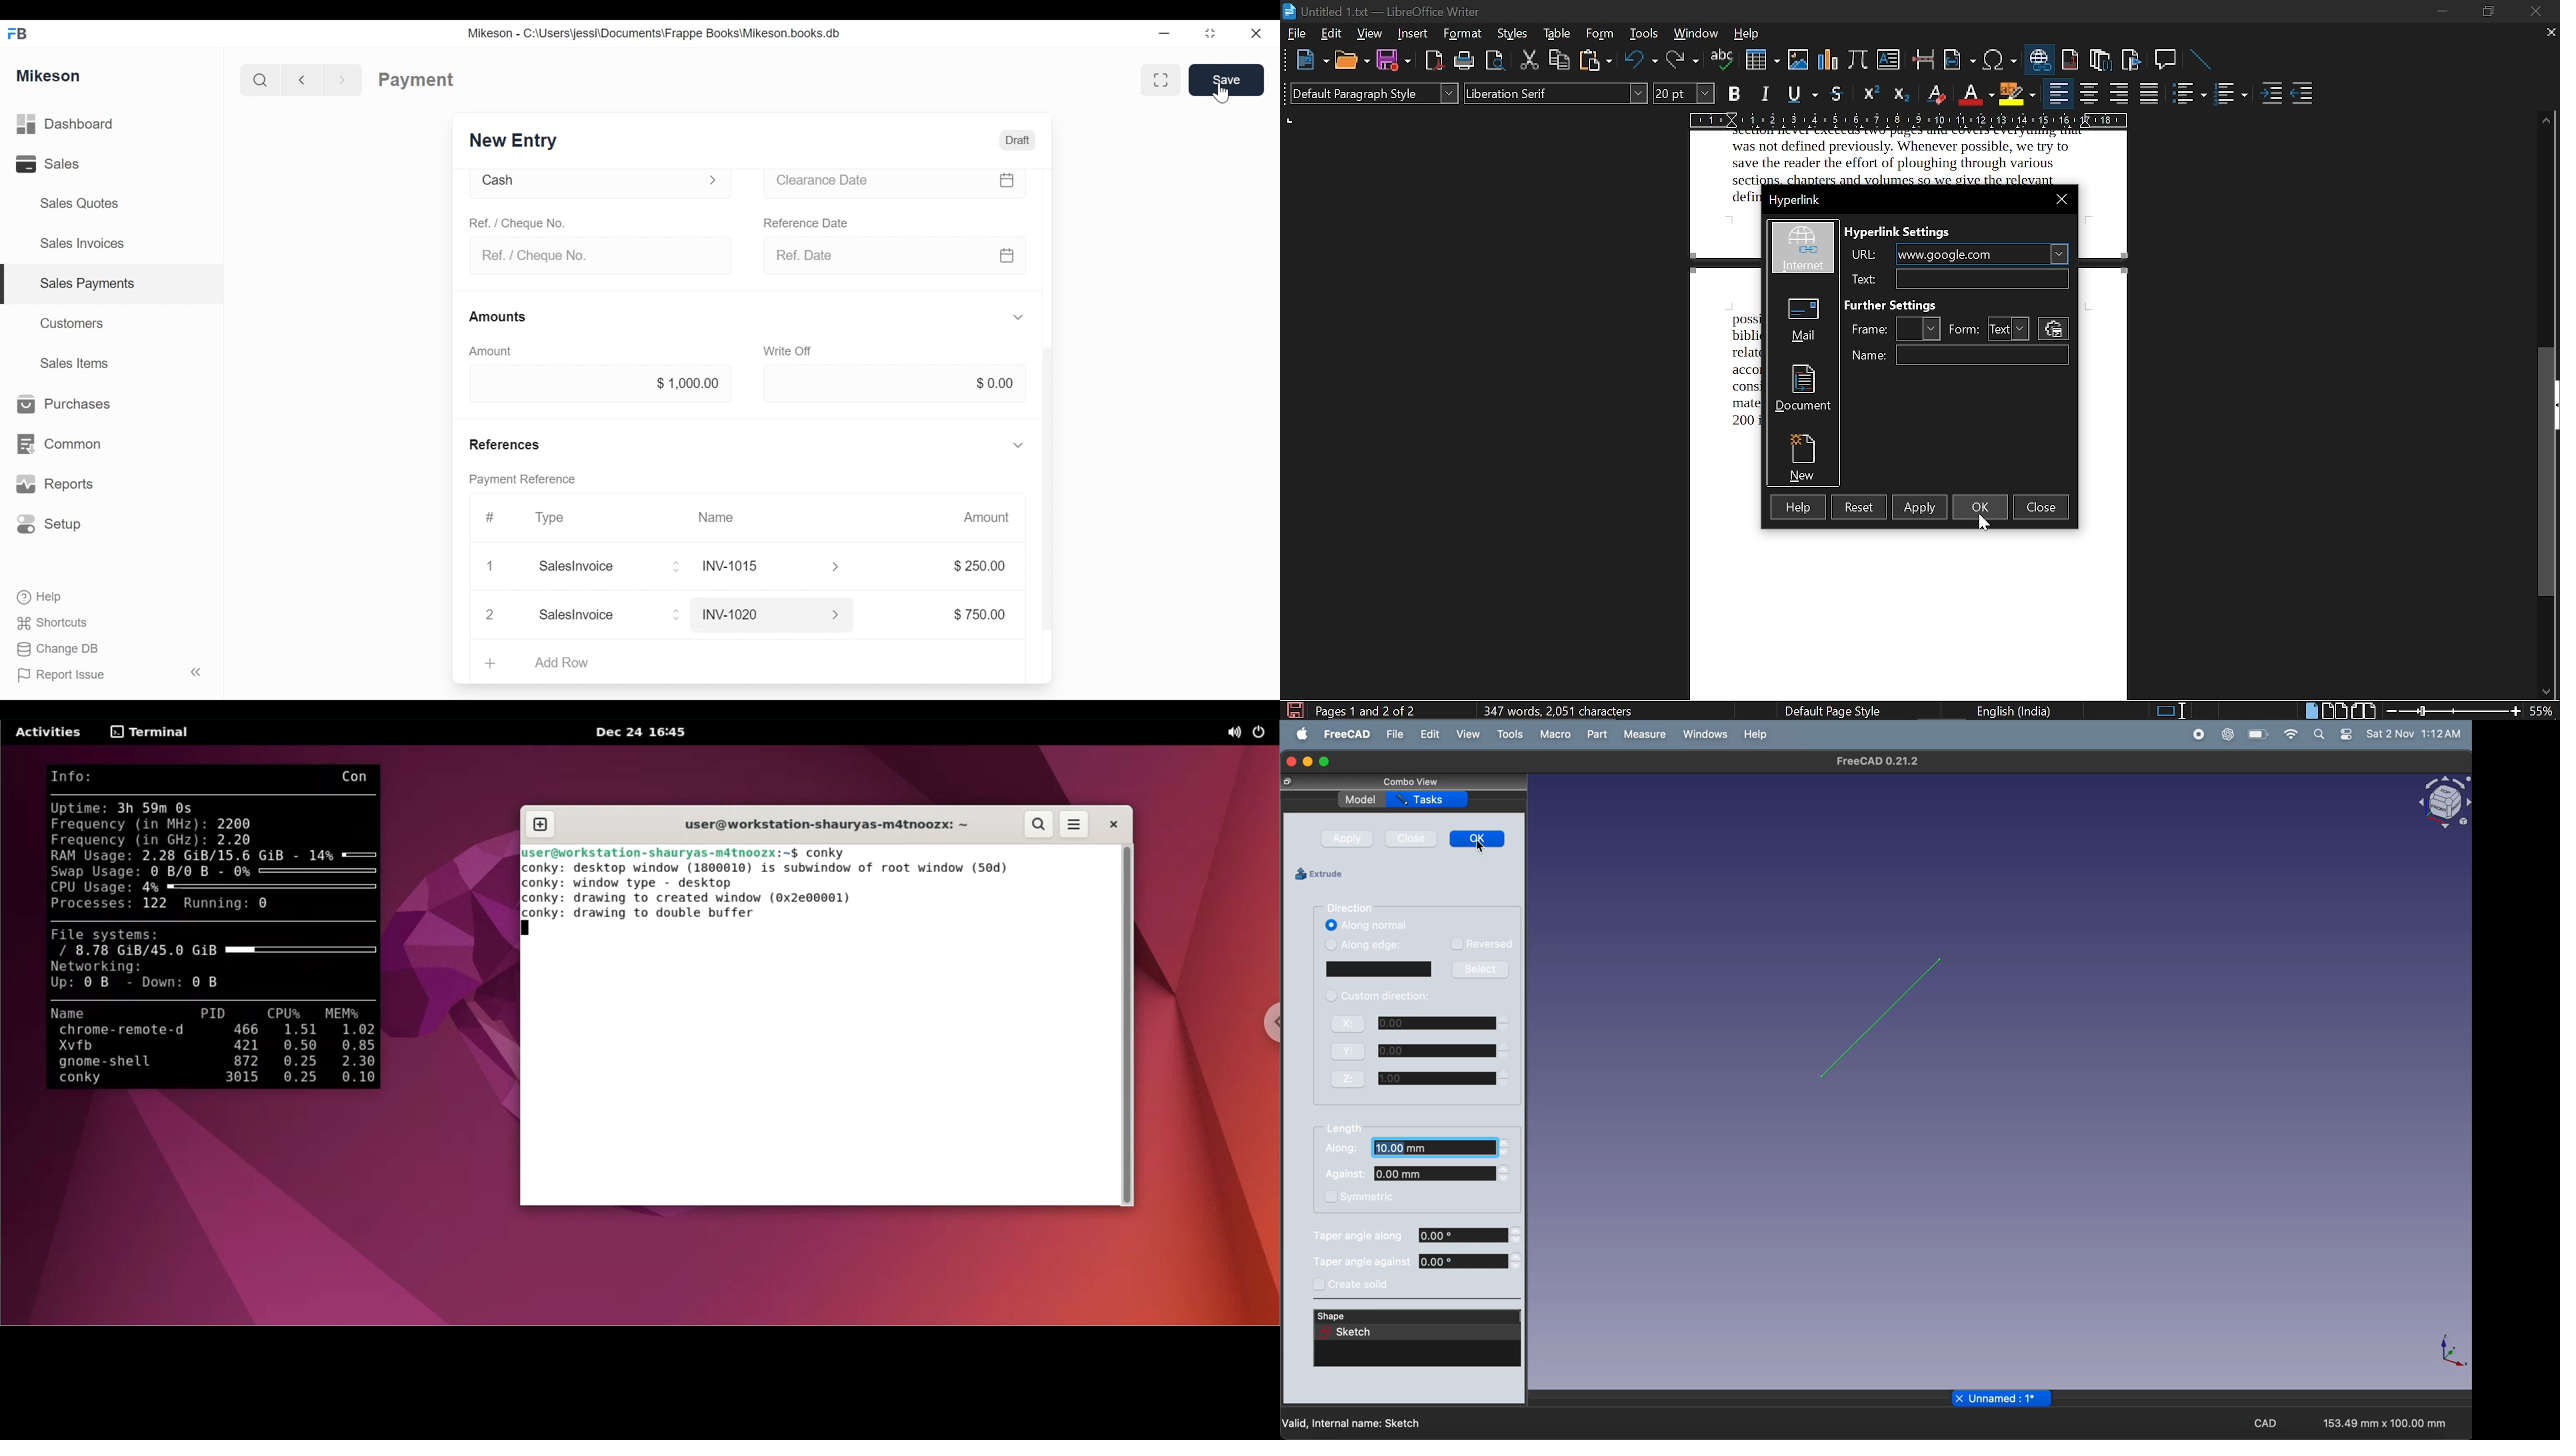  Describe the element at coordinates (2532, 11) in the screenshot. I see `close` at that location.